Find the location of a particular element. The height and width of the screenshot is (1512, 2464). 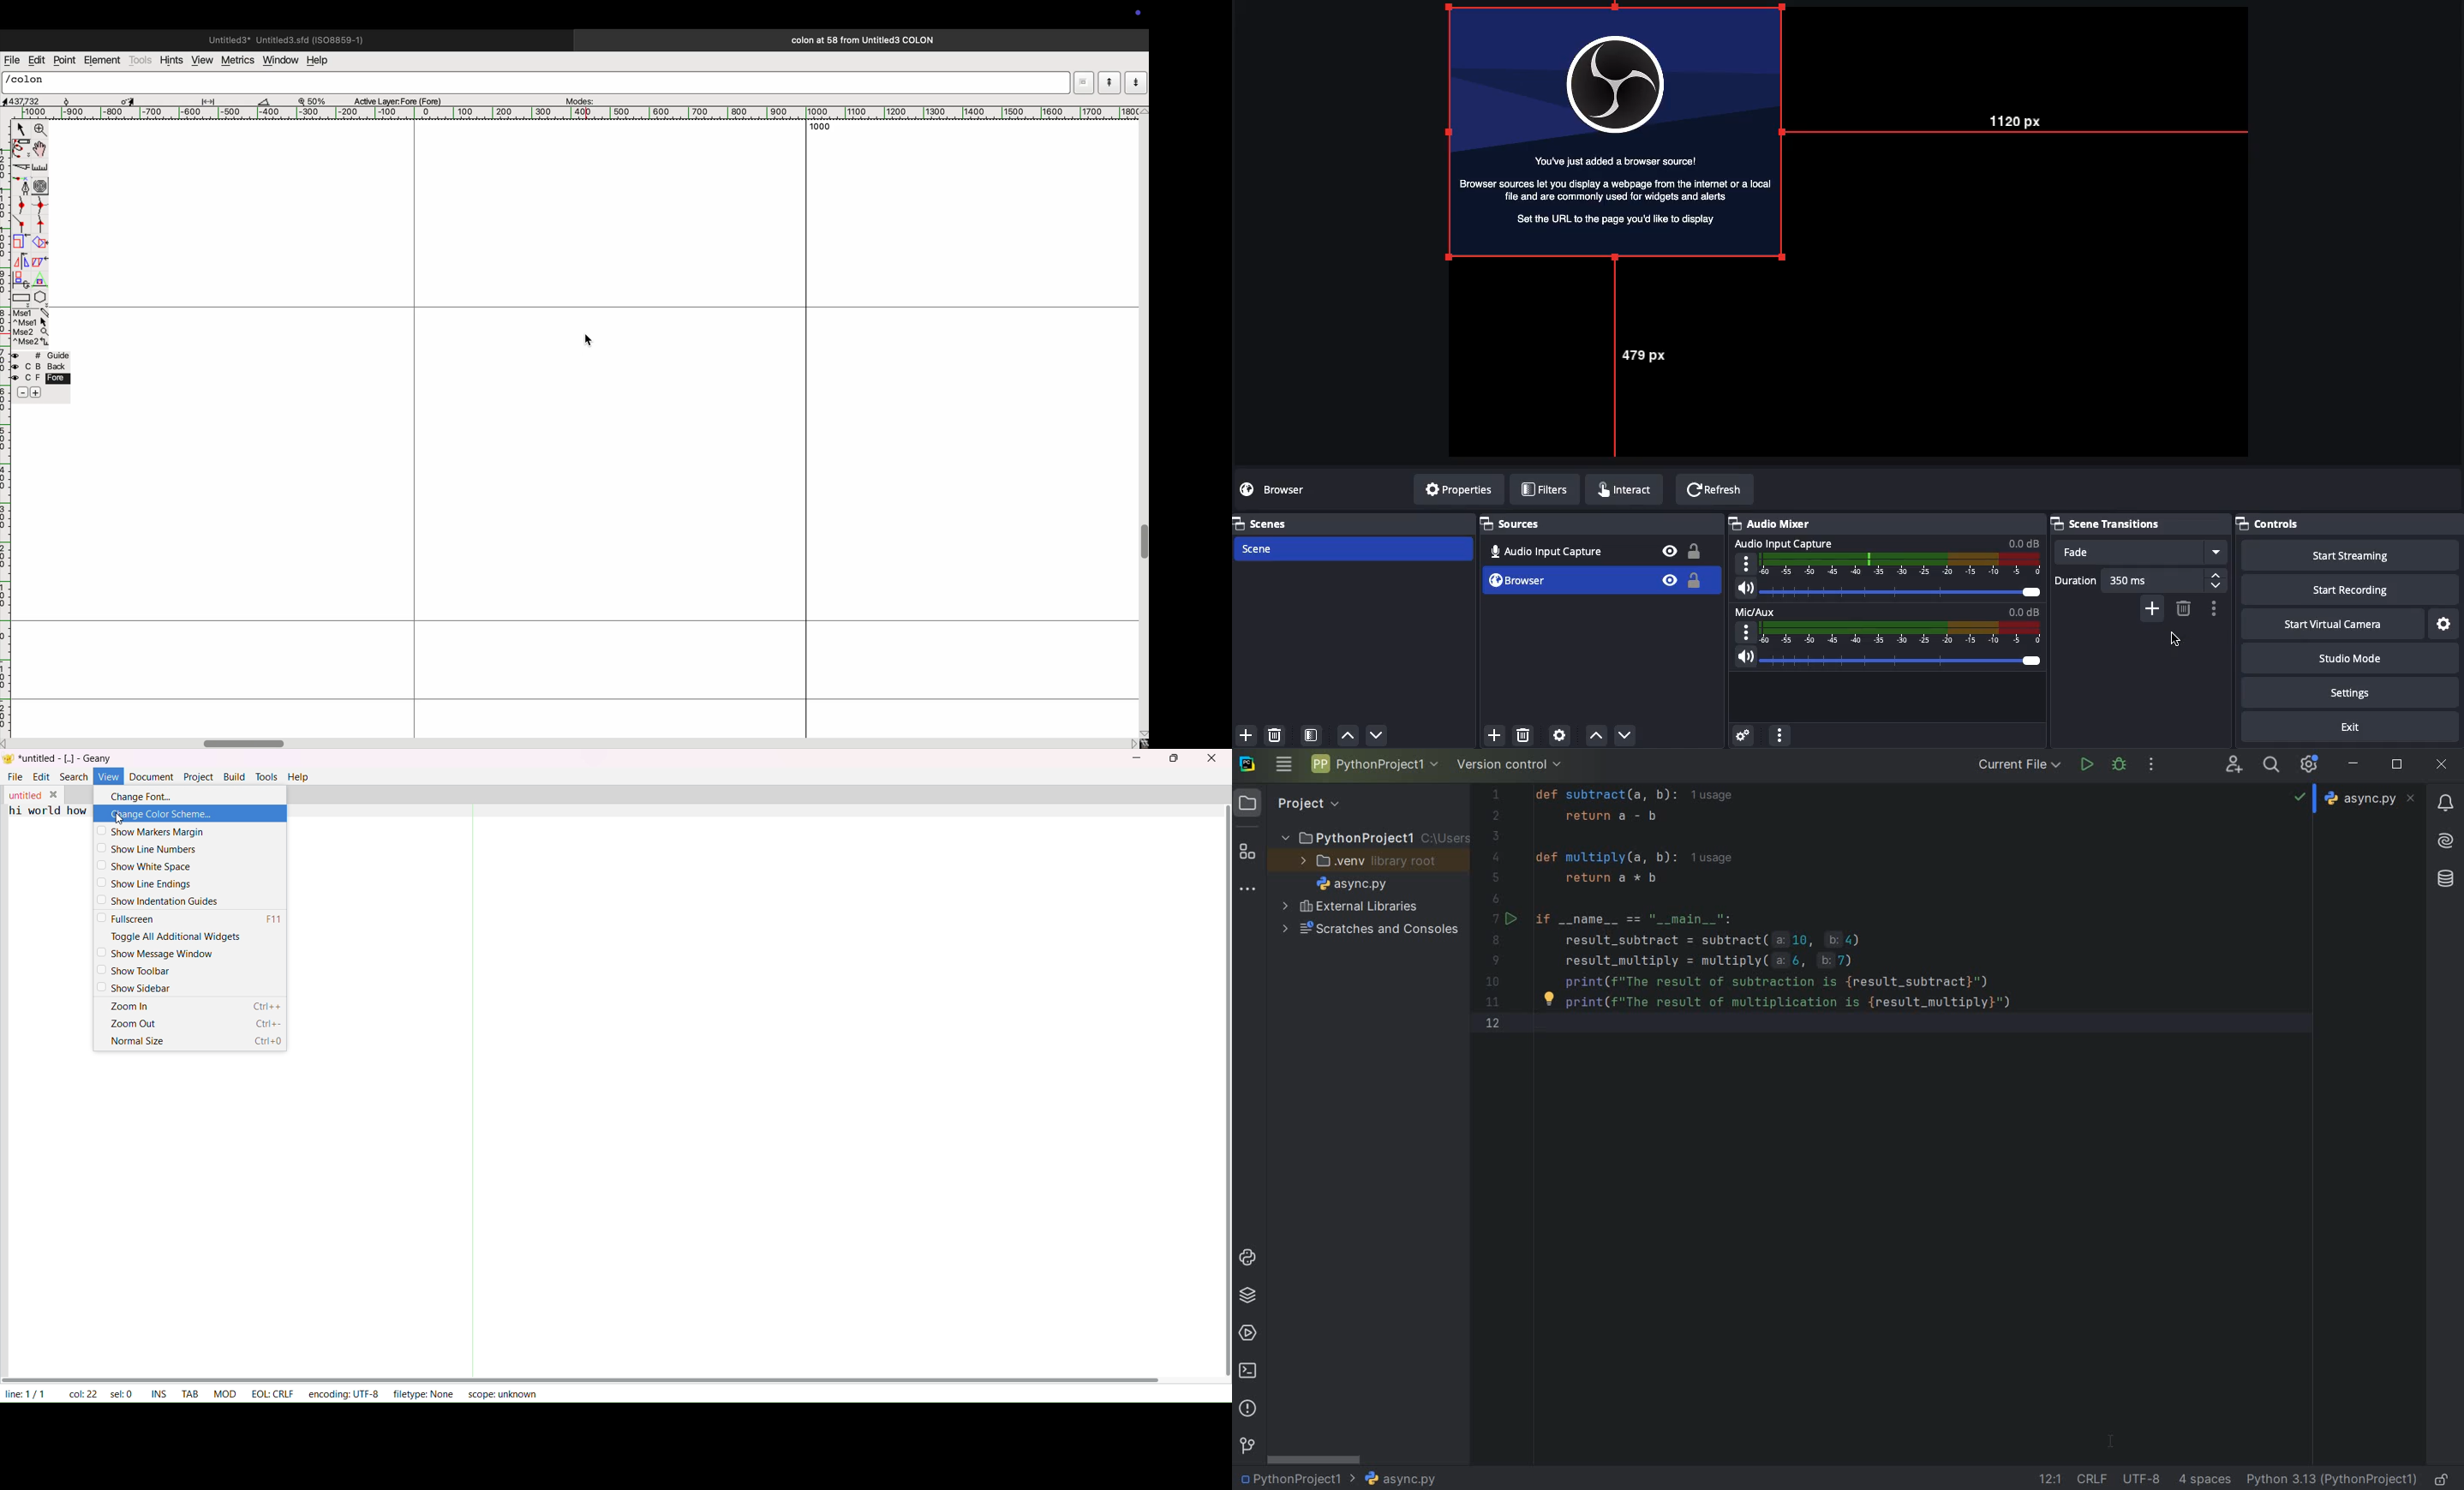

pentagon is located at coordinates (40, 289).